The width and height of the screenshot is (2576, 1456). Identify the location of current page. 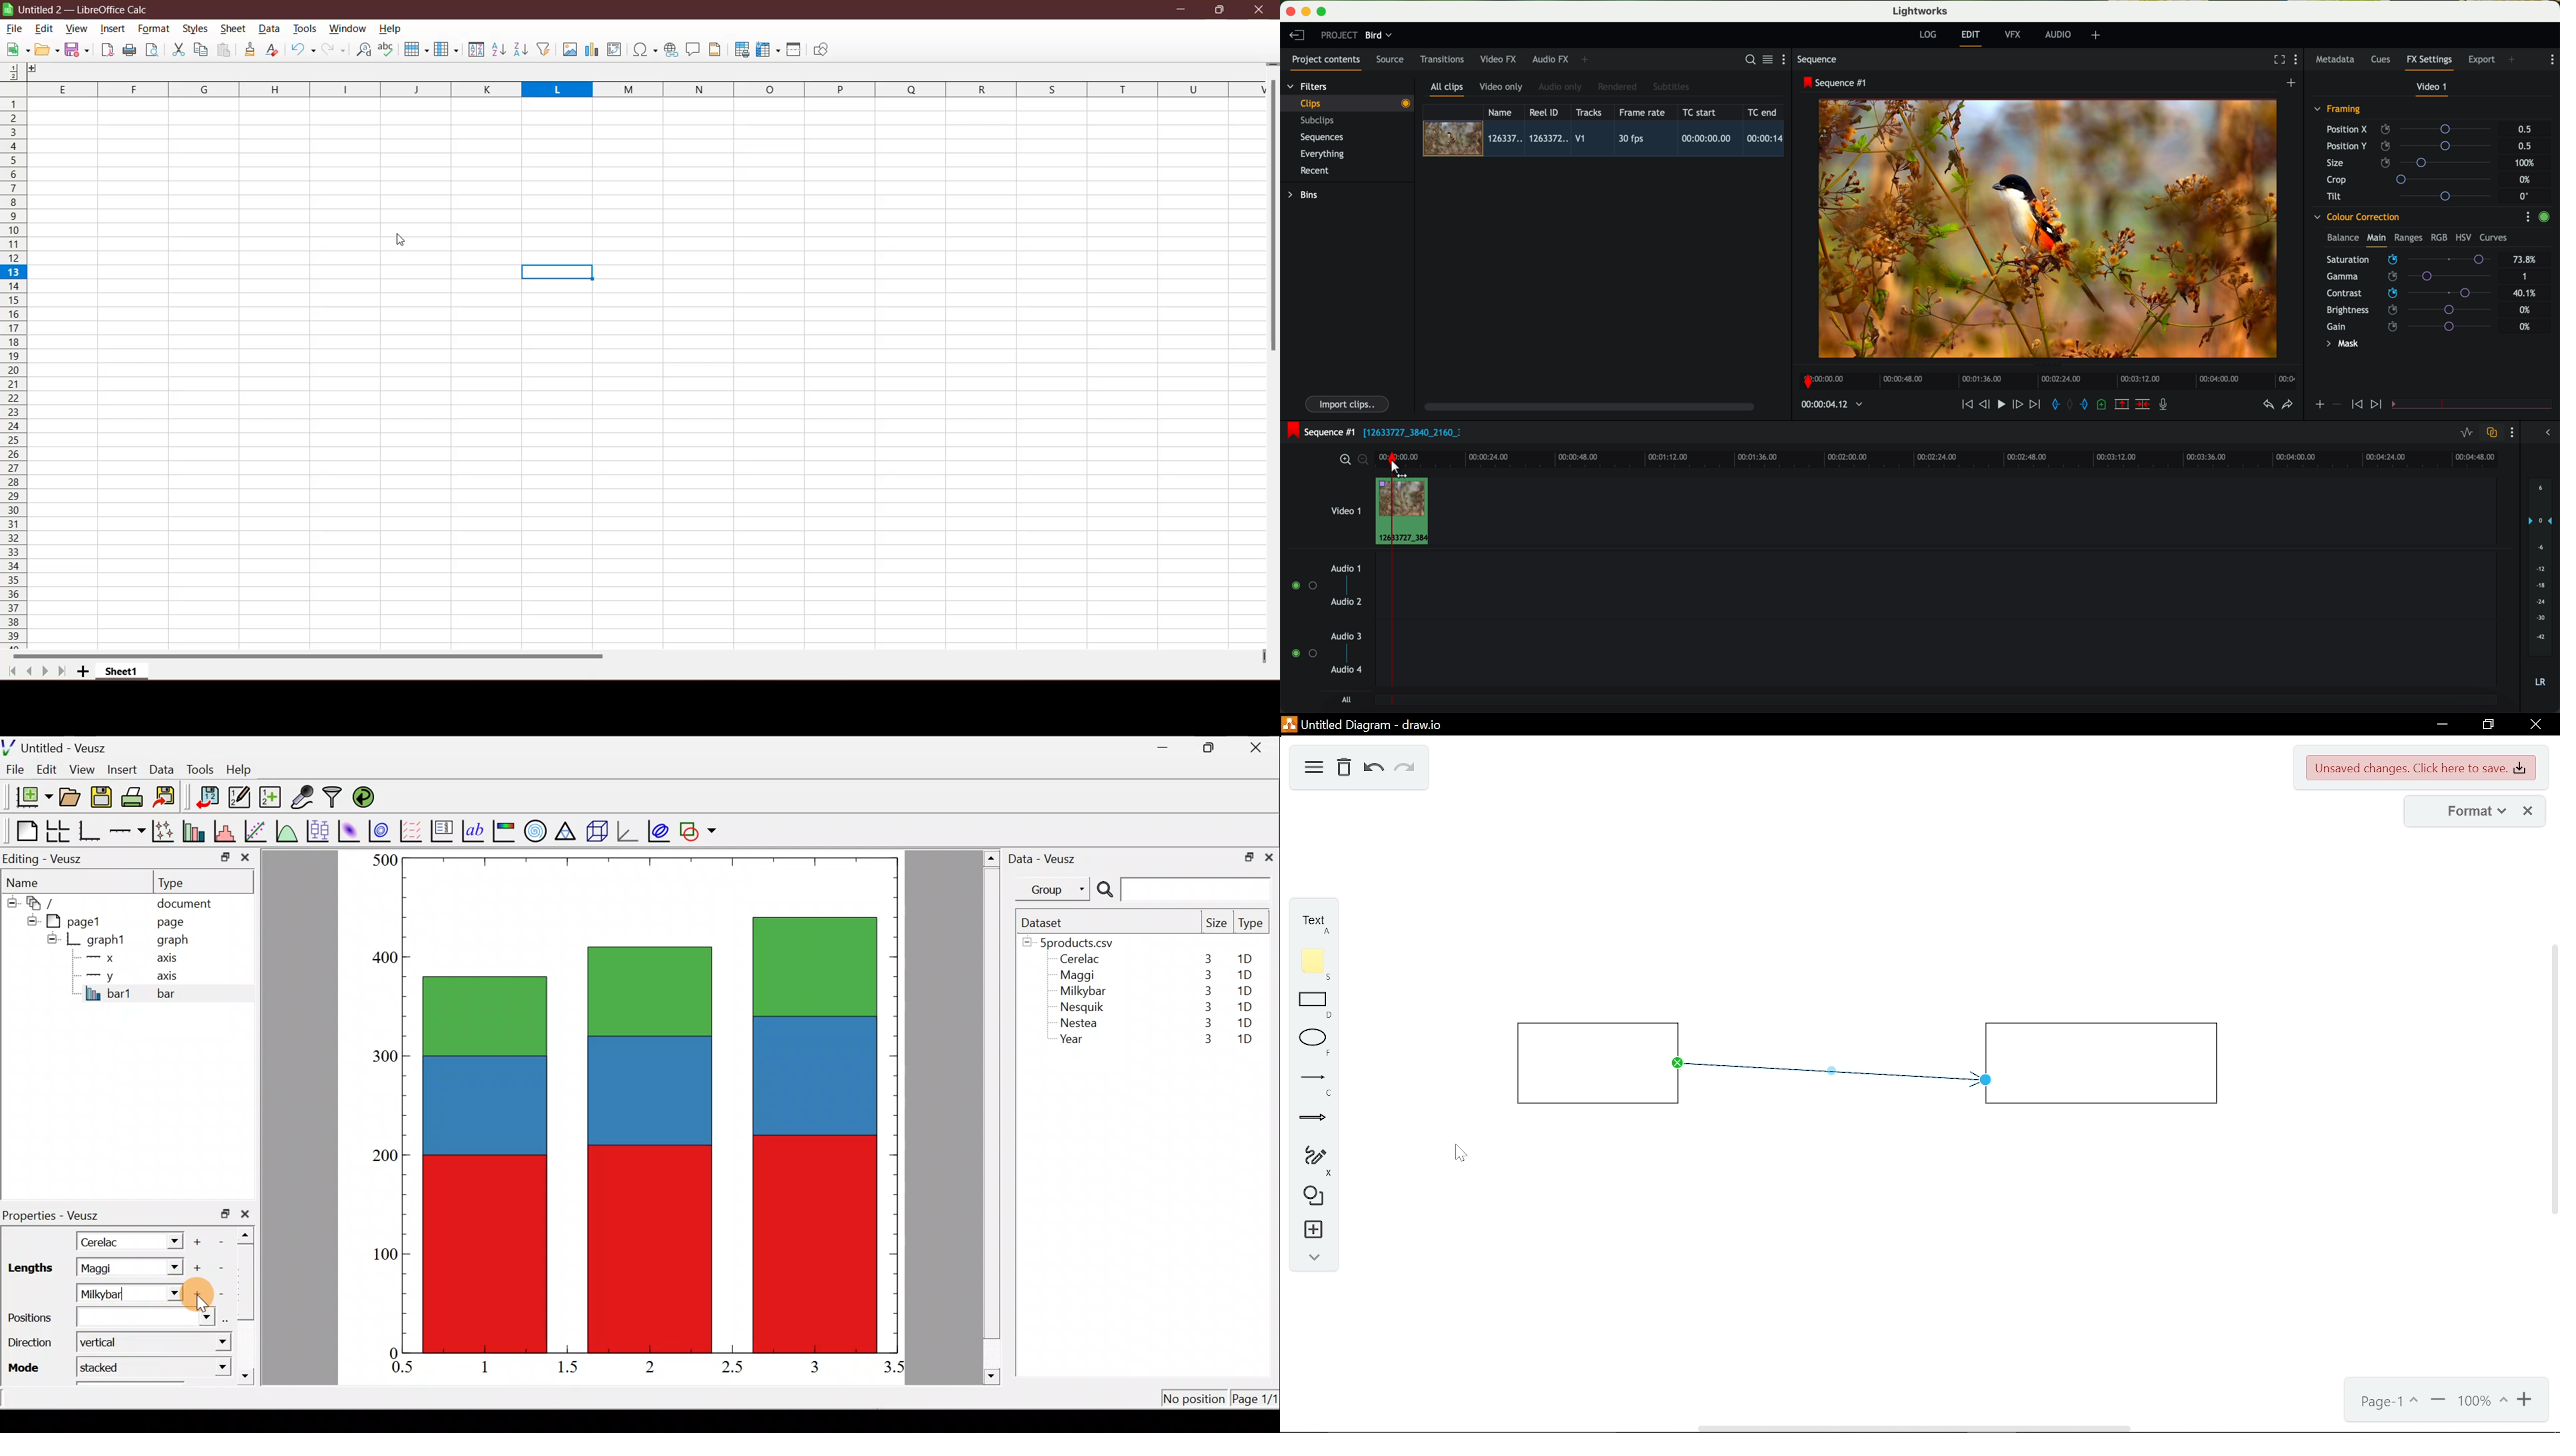
(2386, 1404).